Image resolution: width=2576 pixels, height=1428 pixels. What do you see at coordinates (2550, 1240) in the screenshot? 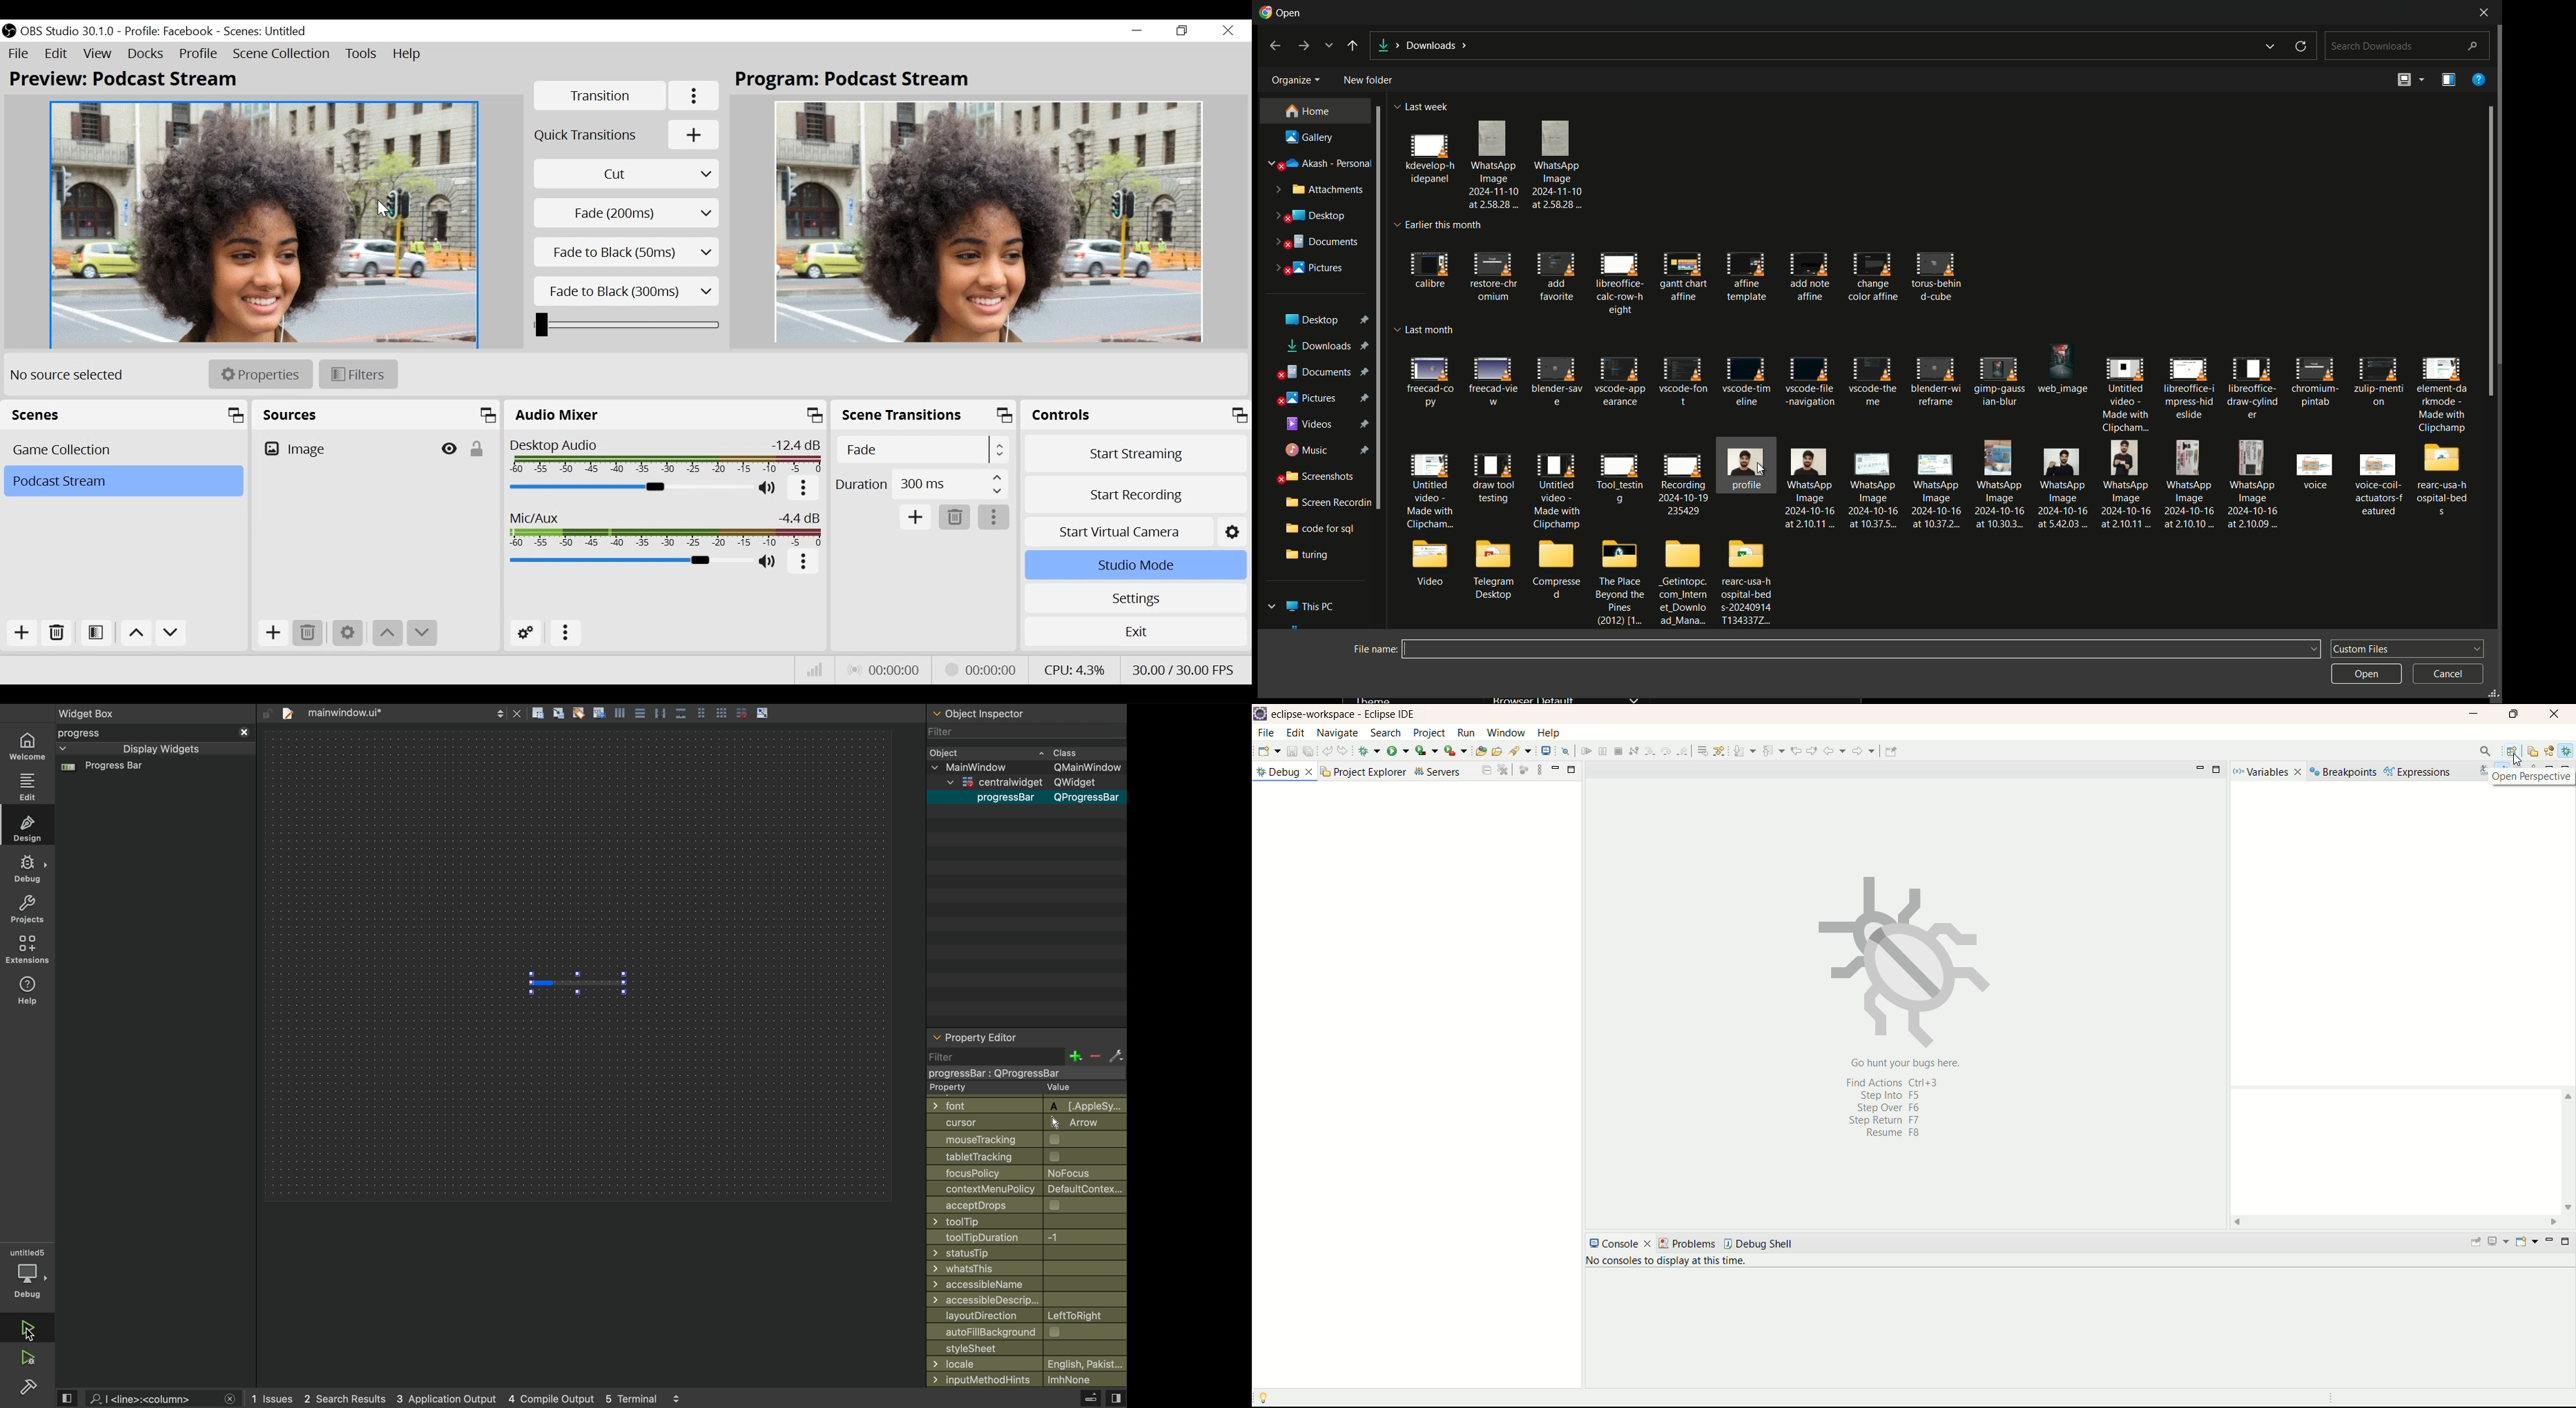
I see `minimize` at bounding box center [2550, 1240].